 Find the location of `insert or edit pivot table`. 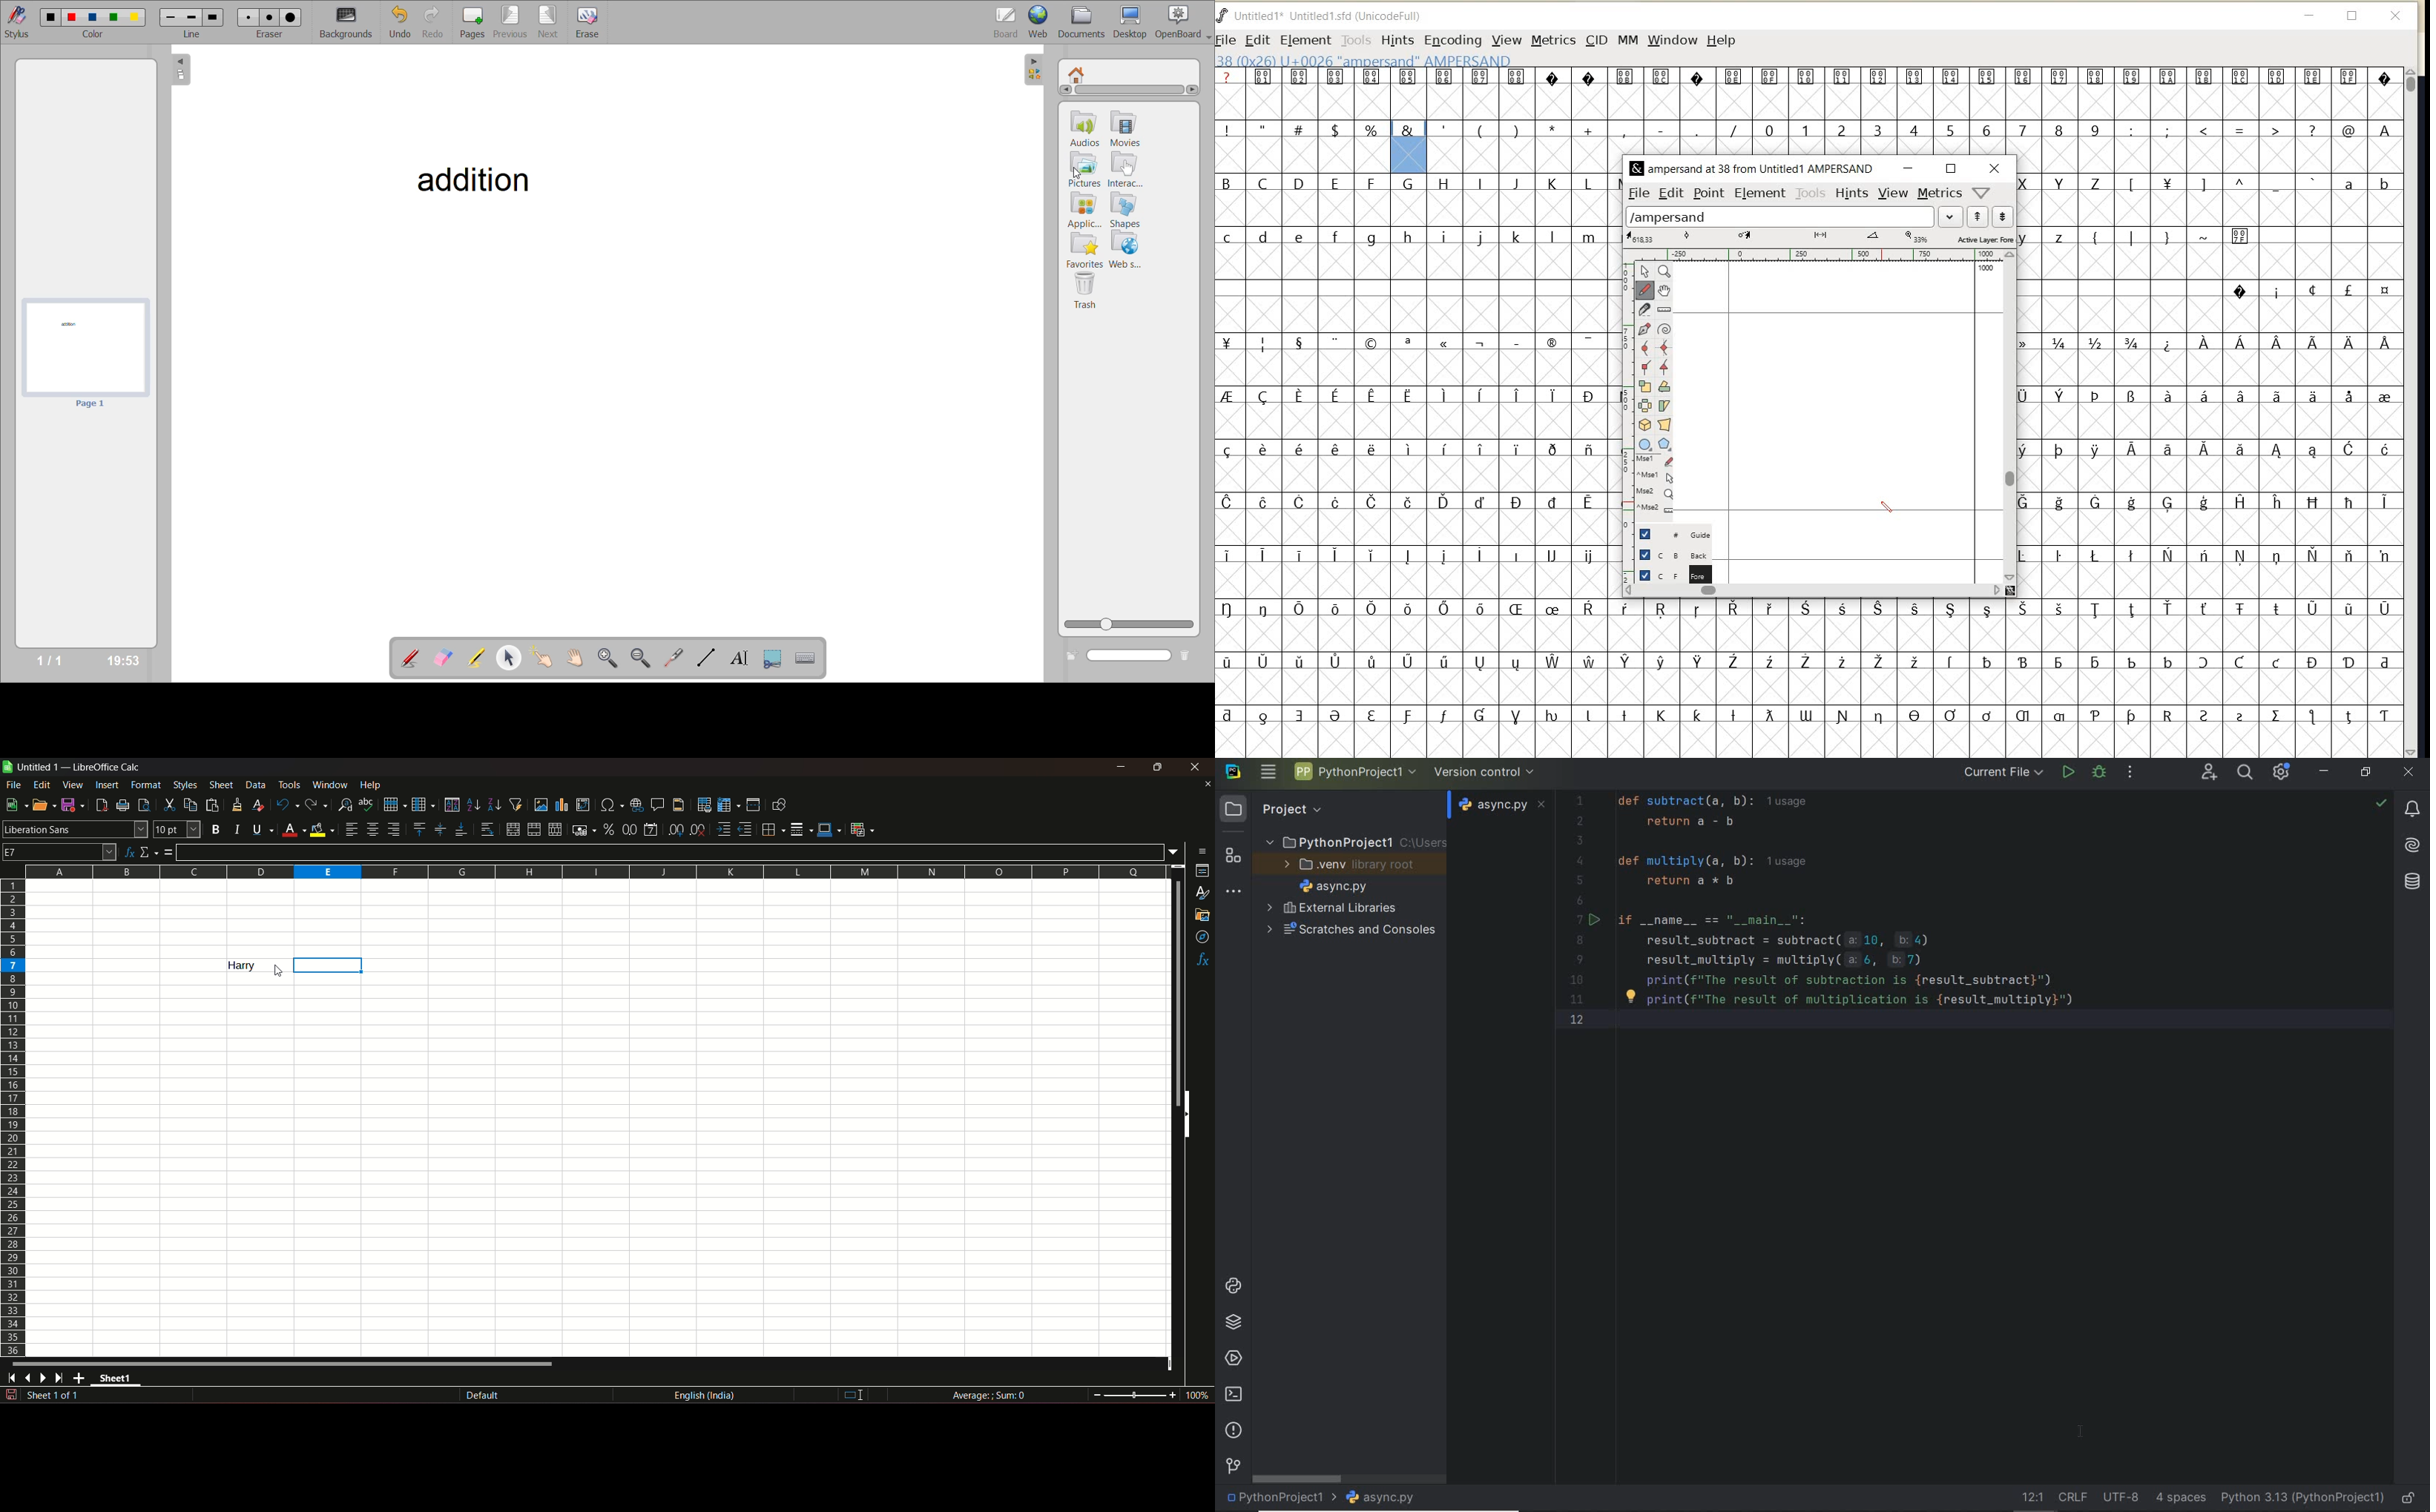

insert or edit pivot table is located at coordinates (583, 804).